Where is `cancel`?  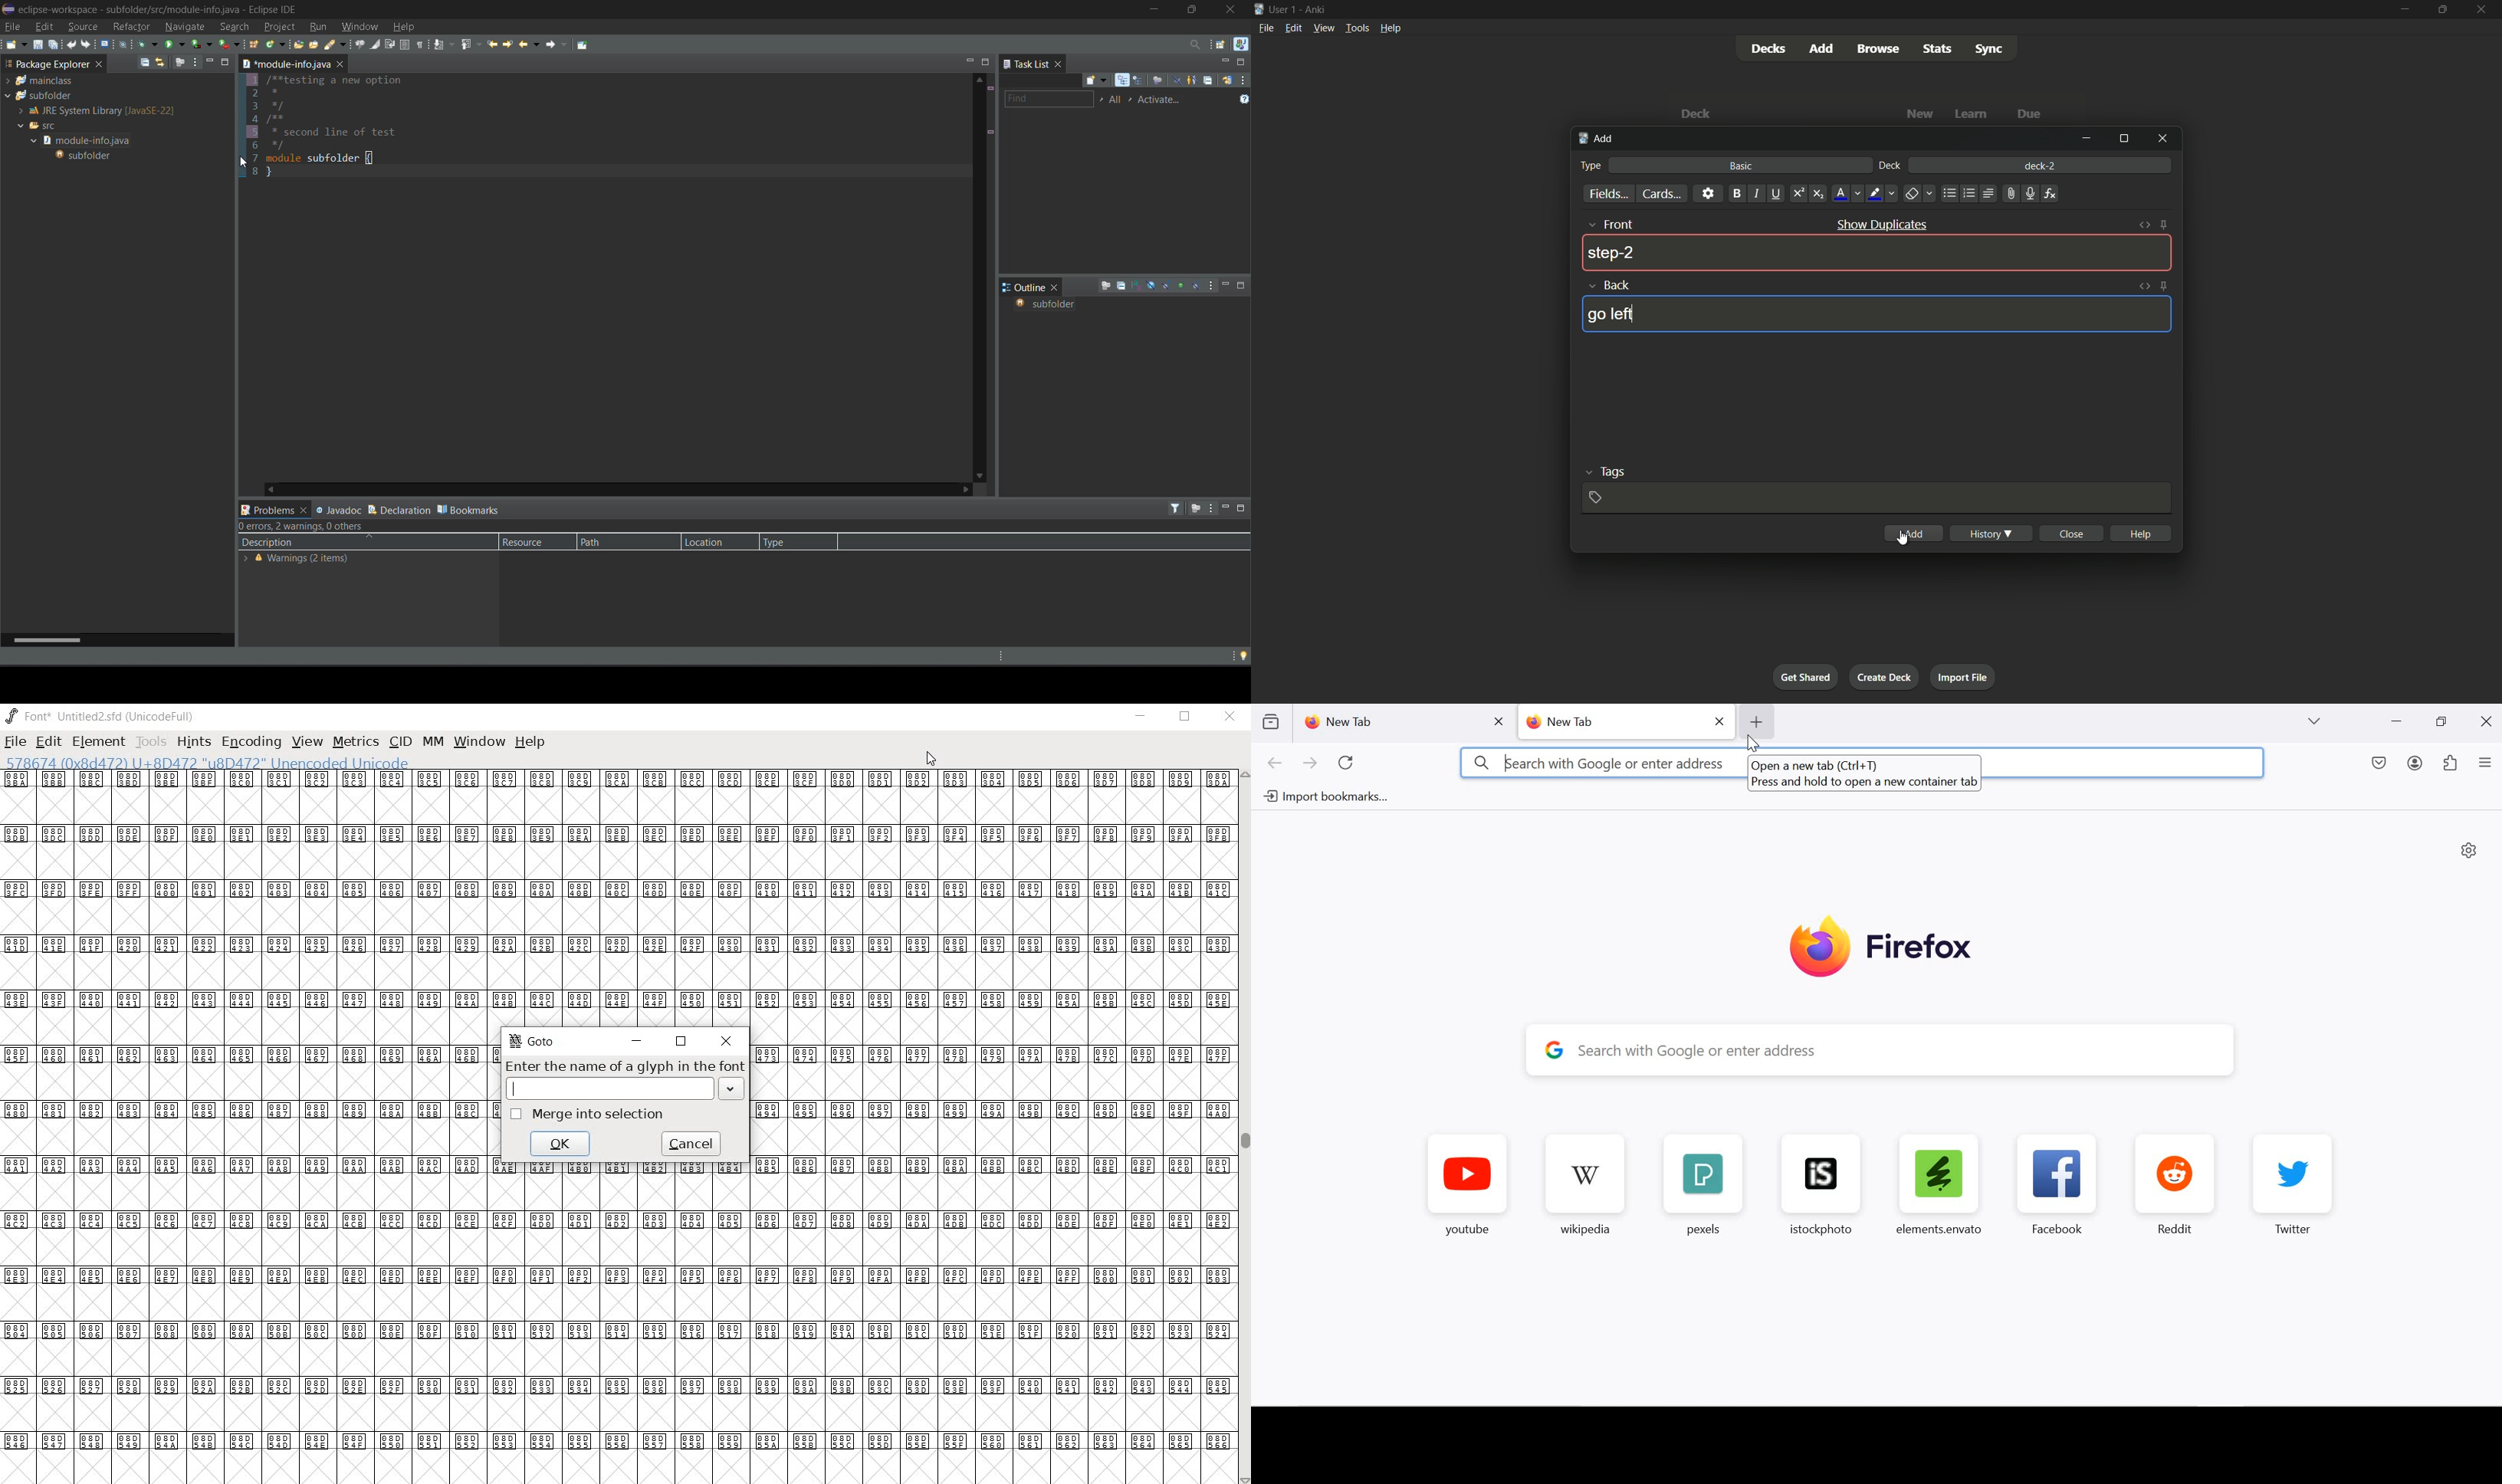 cancel is located at coordinates (693, 1142).